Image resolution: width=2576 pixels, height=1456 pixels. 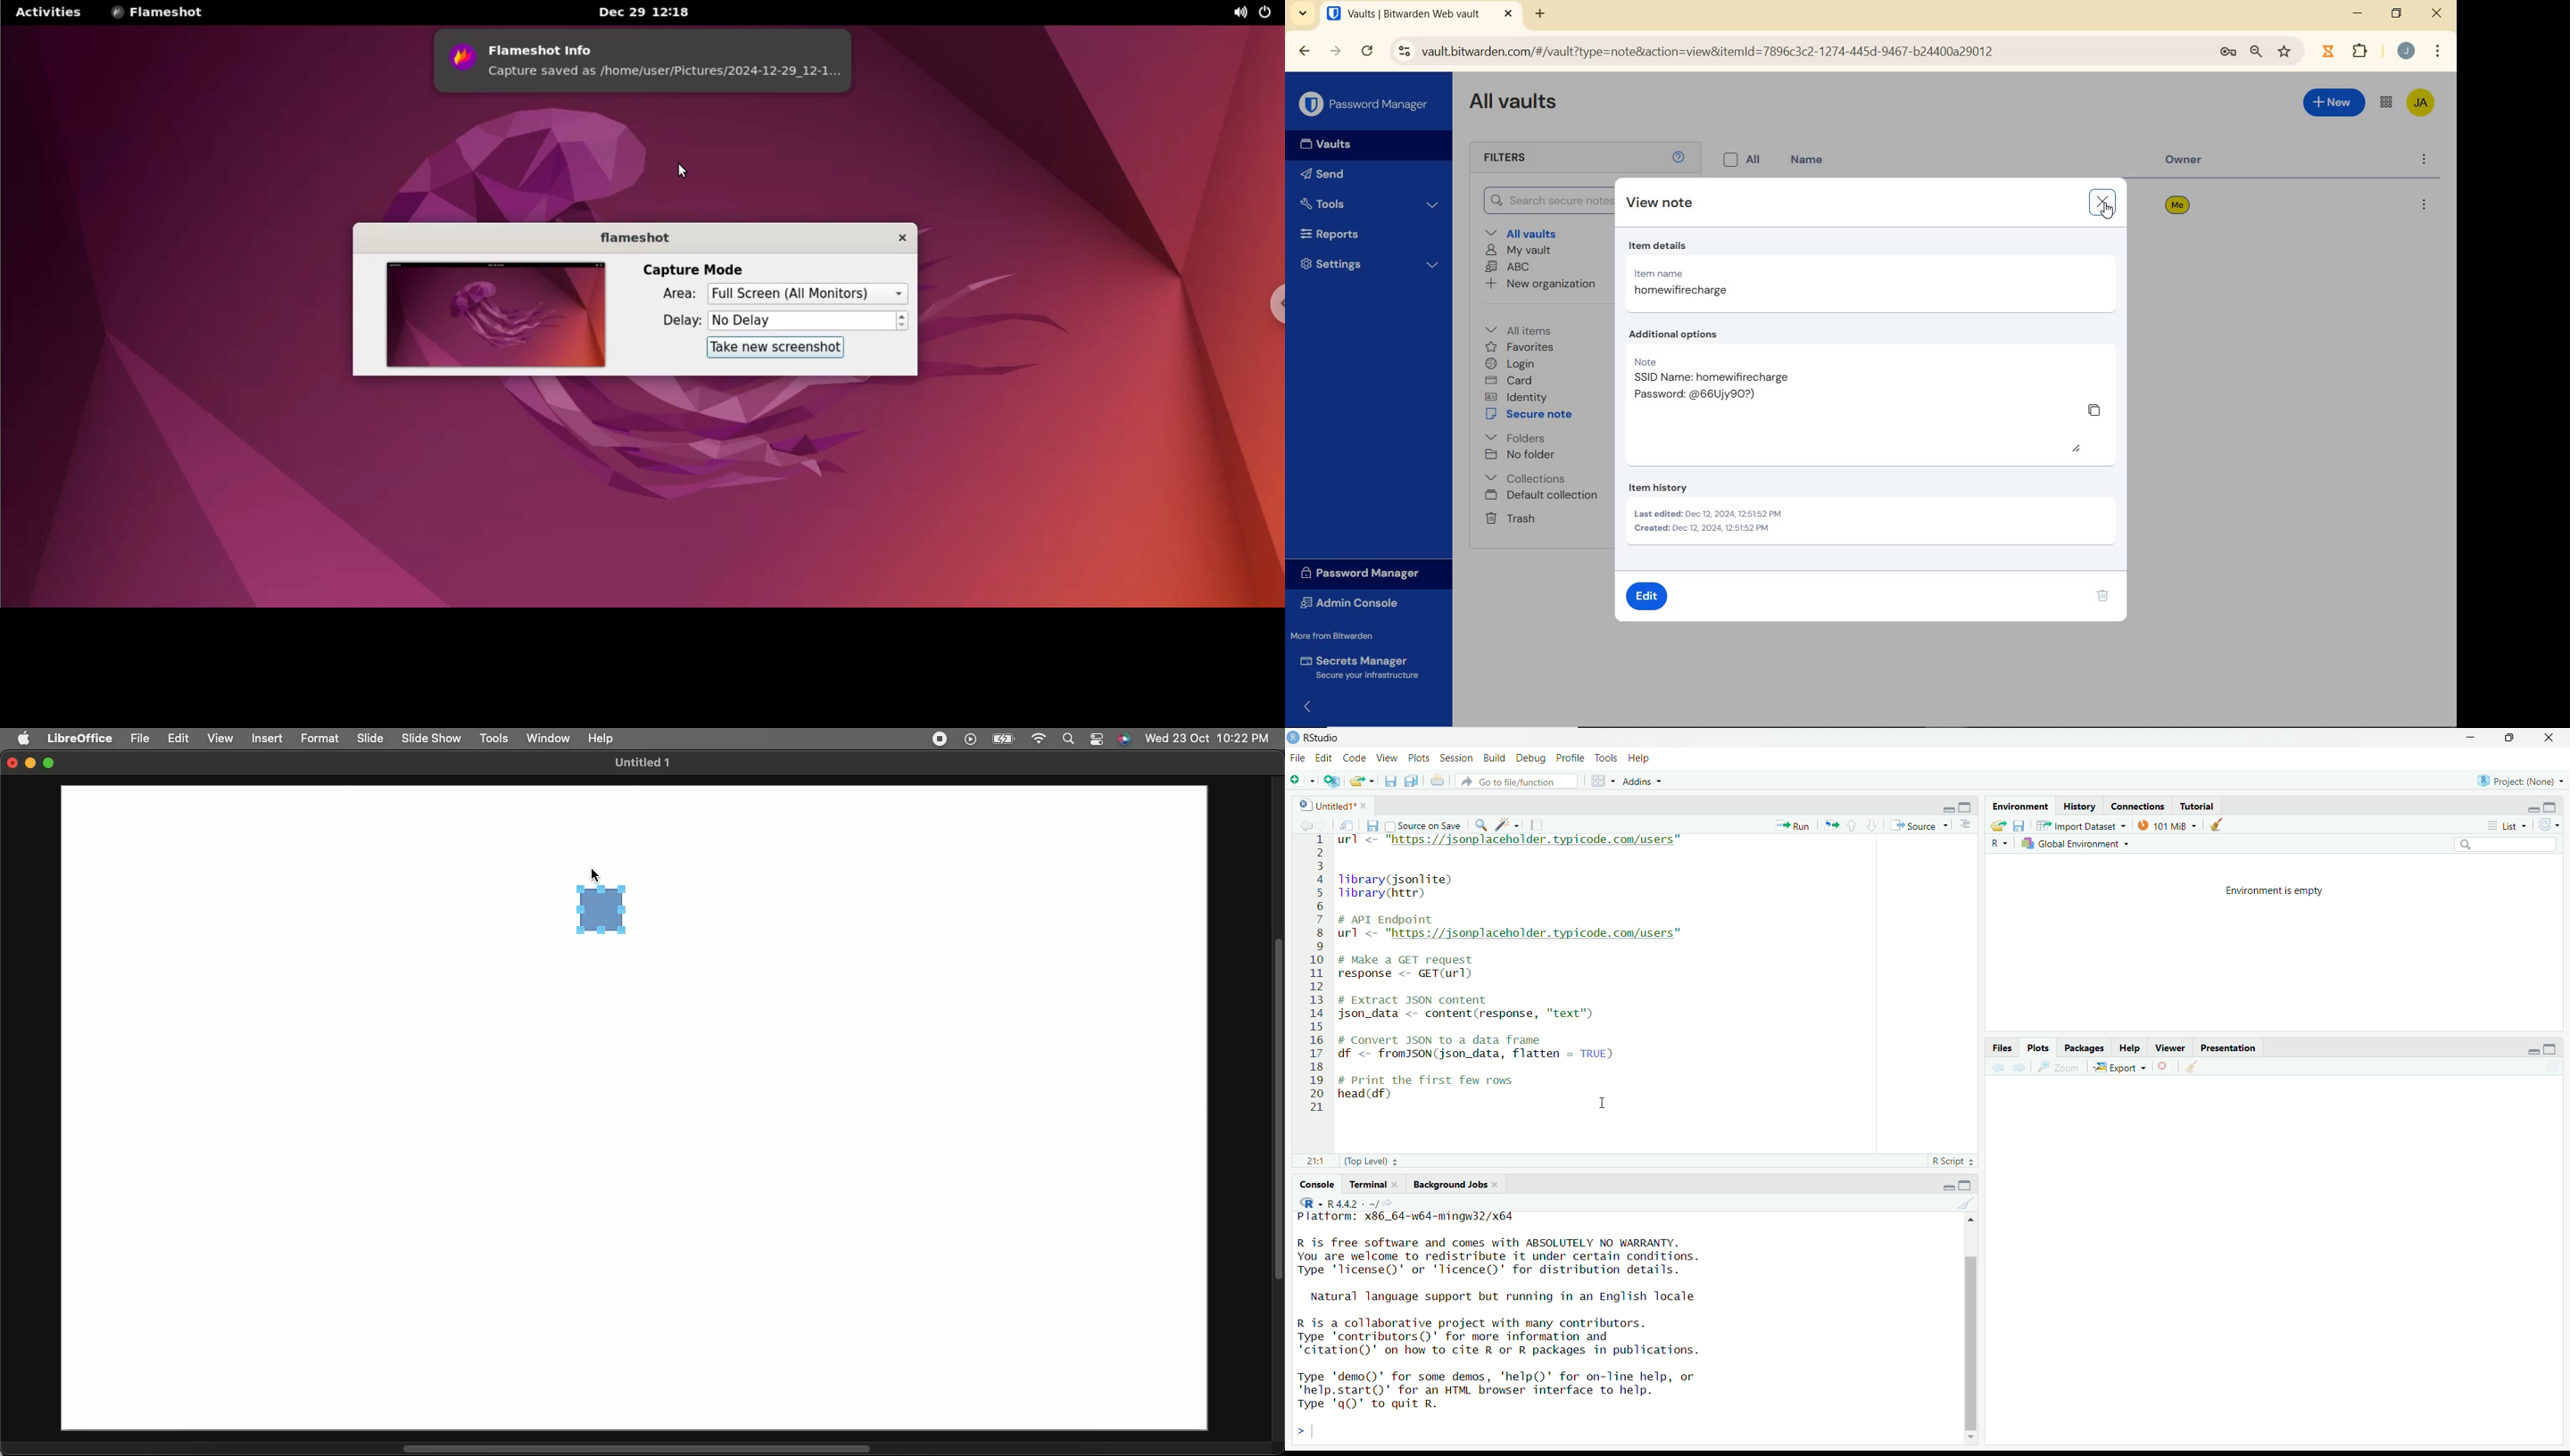 What do you see at coordinates (1479, 1048) in the screenshot?
I see `# Convert JSON to a data frame
df <- fromJSON(json_data, flatten = TRUE)` at bounding box center [1479, 1048].